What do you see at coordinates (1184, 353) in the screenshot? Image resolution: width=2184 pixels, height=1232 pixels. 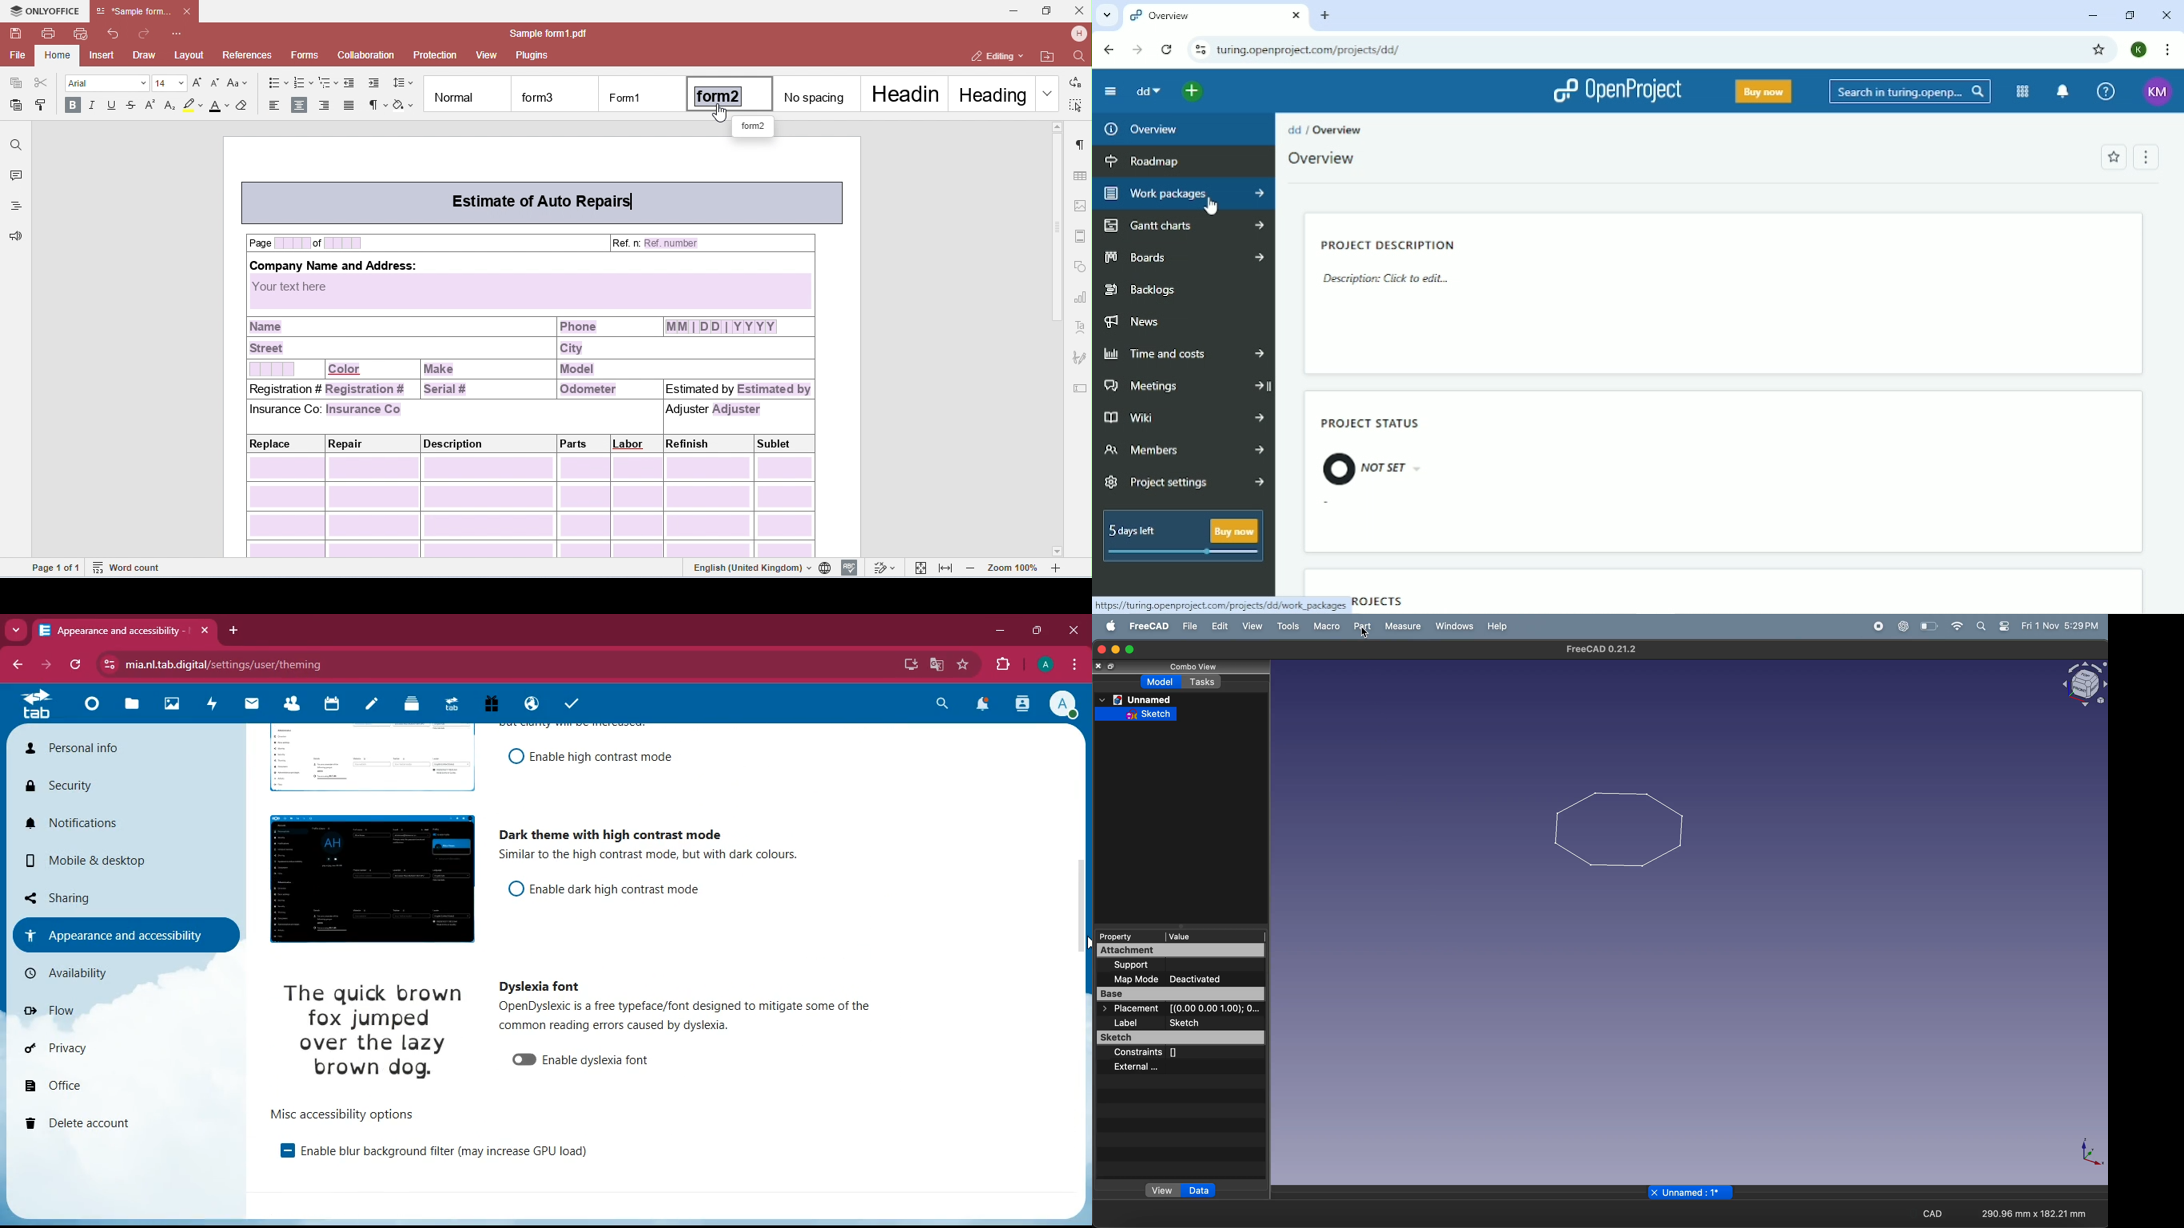 I see `Time and costs` at bounding box center [1184, 353].